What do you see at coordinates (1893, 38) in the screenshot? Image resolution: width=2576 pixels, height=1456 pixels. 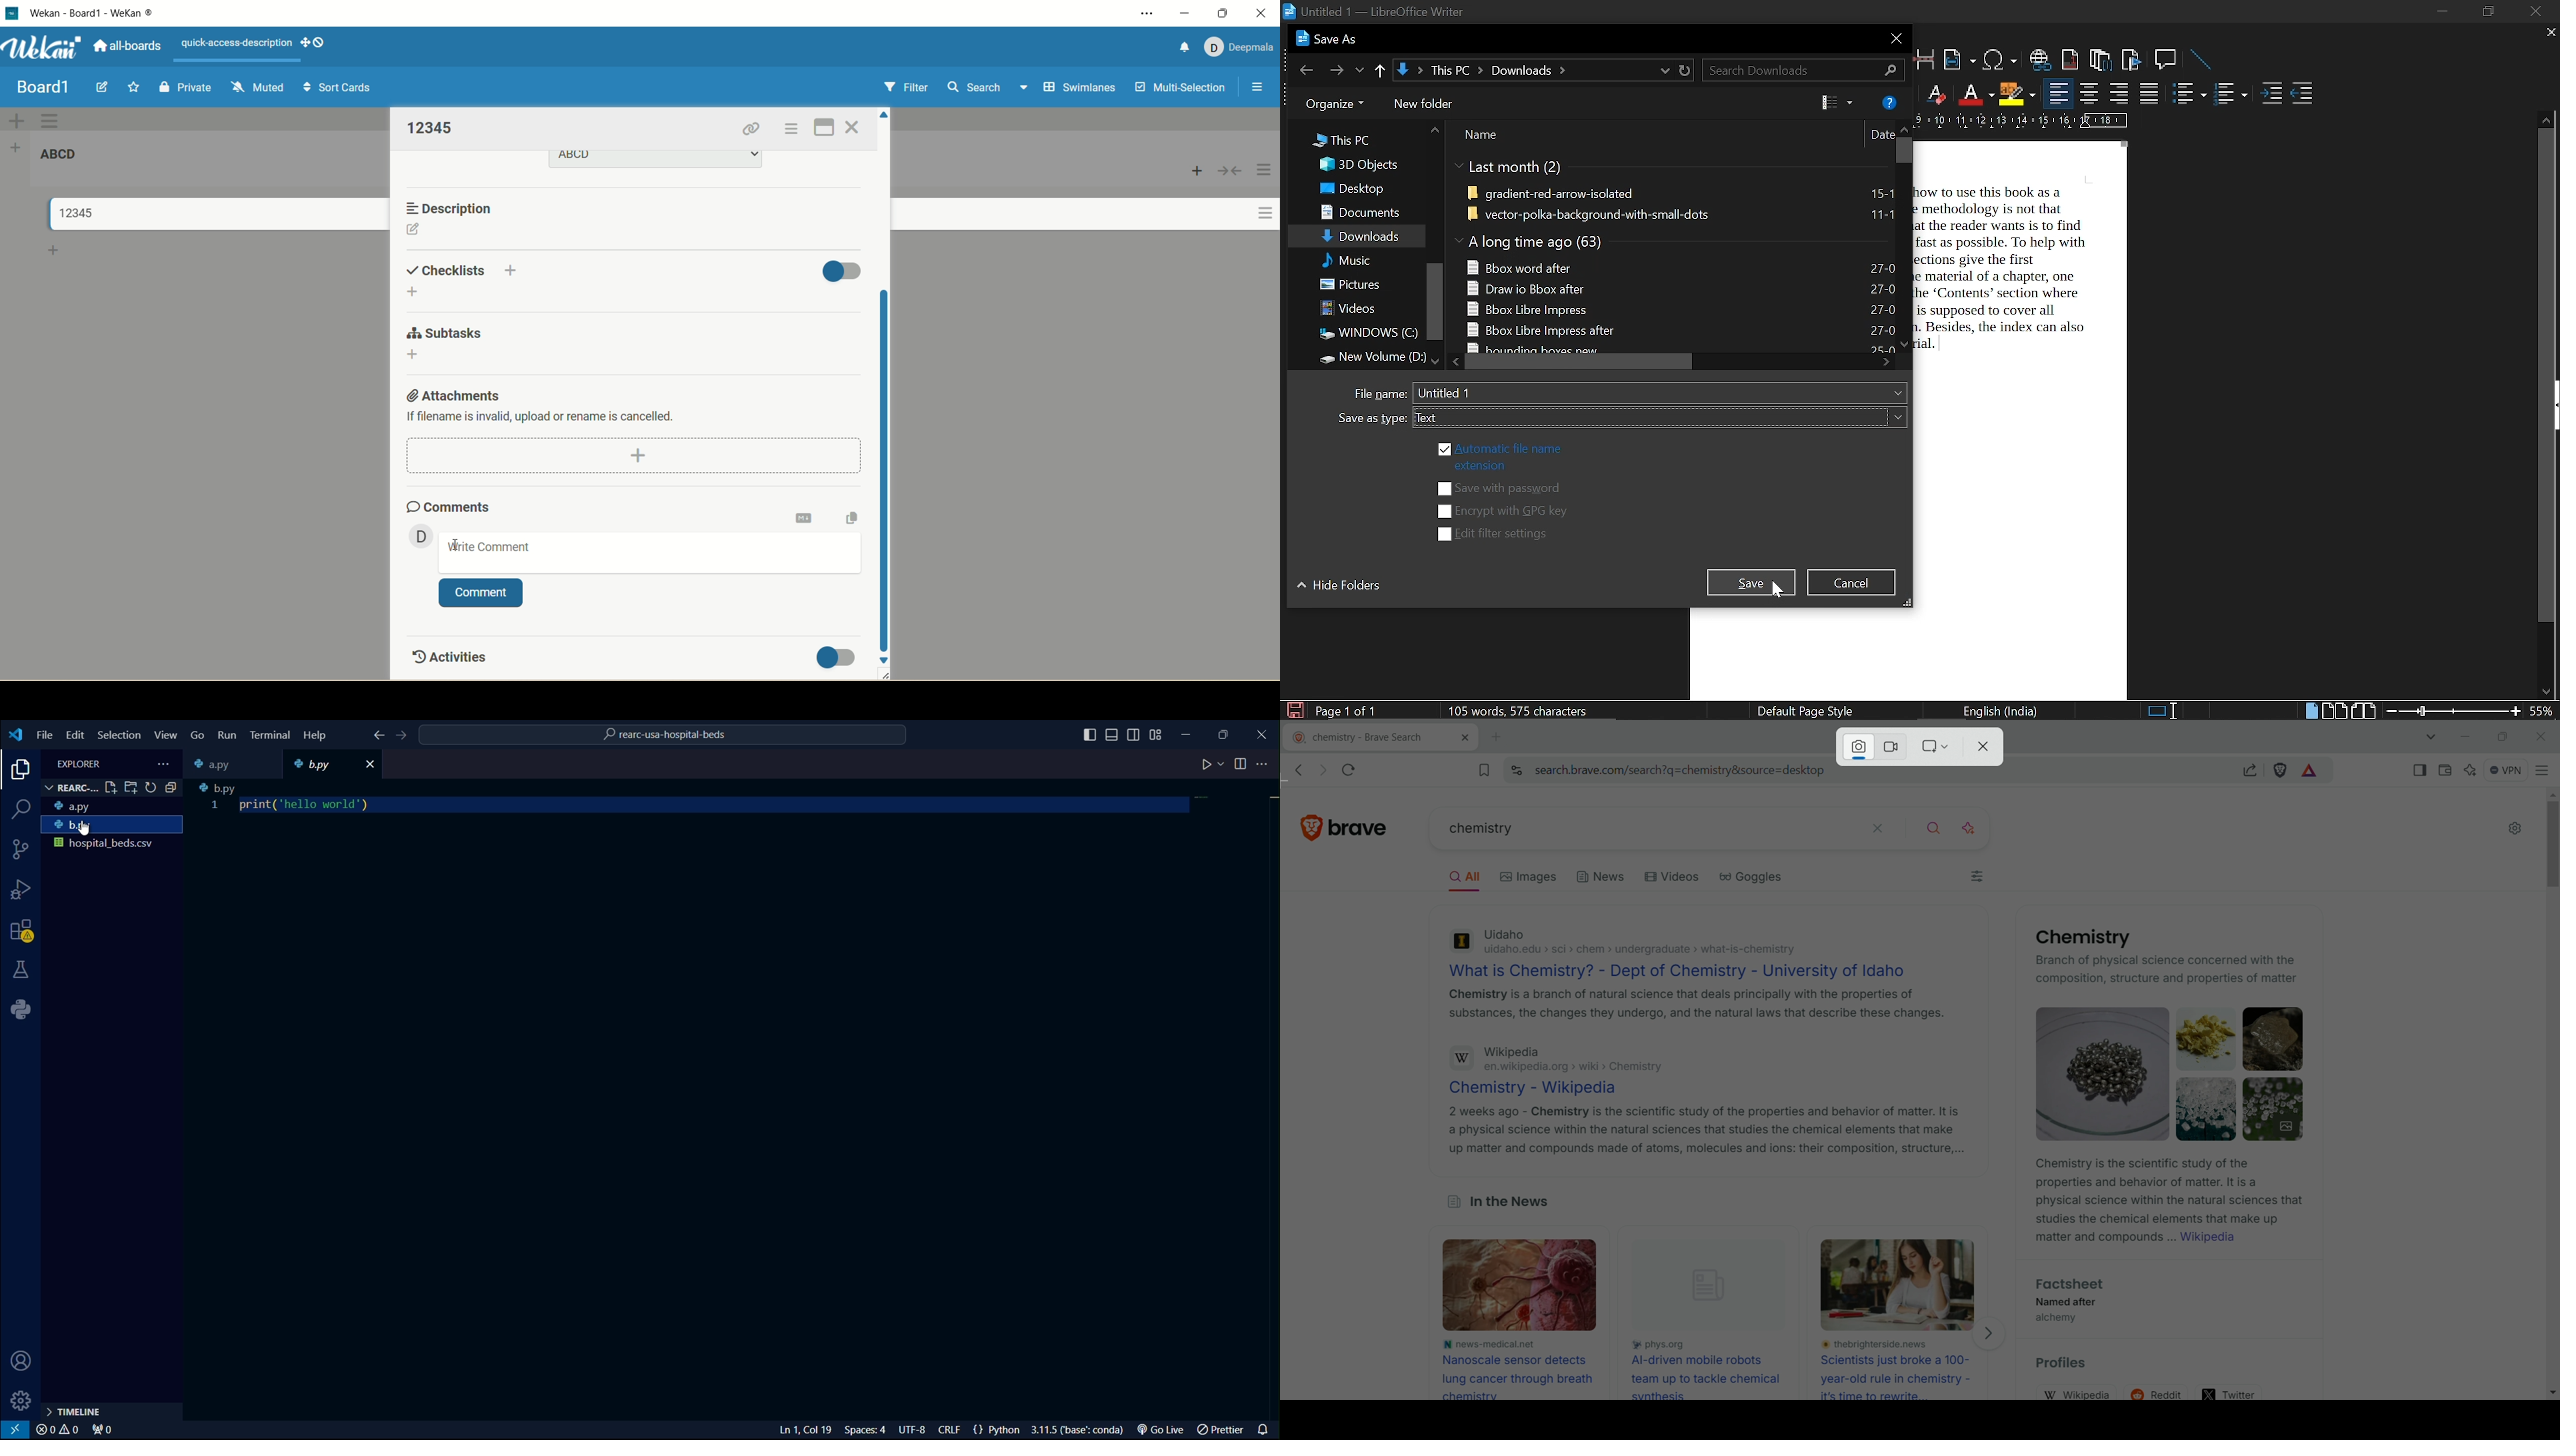 I see `close` at bounding box center [1893, 38].